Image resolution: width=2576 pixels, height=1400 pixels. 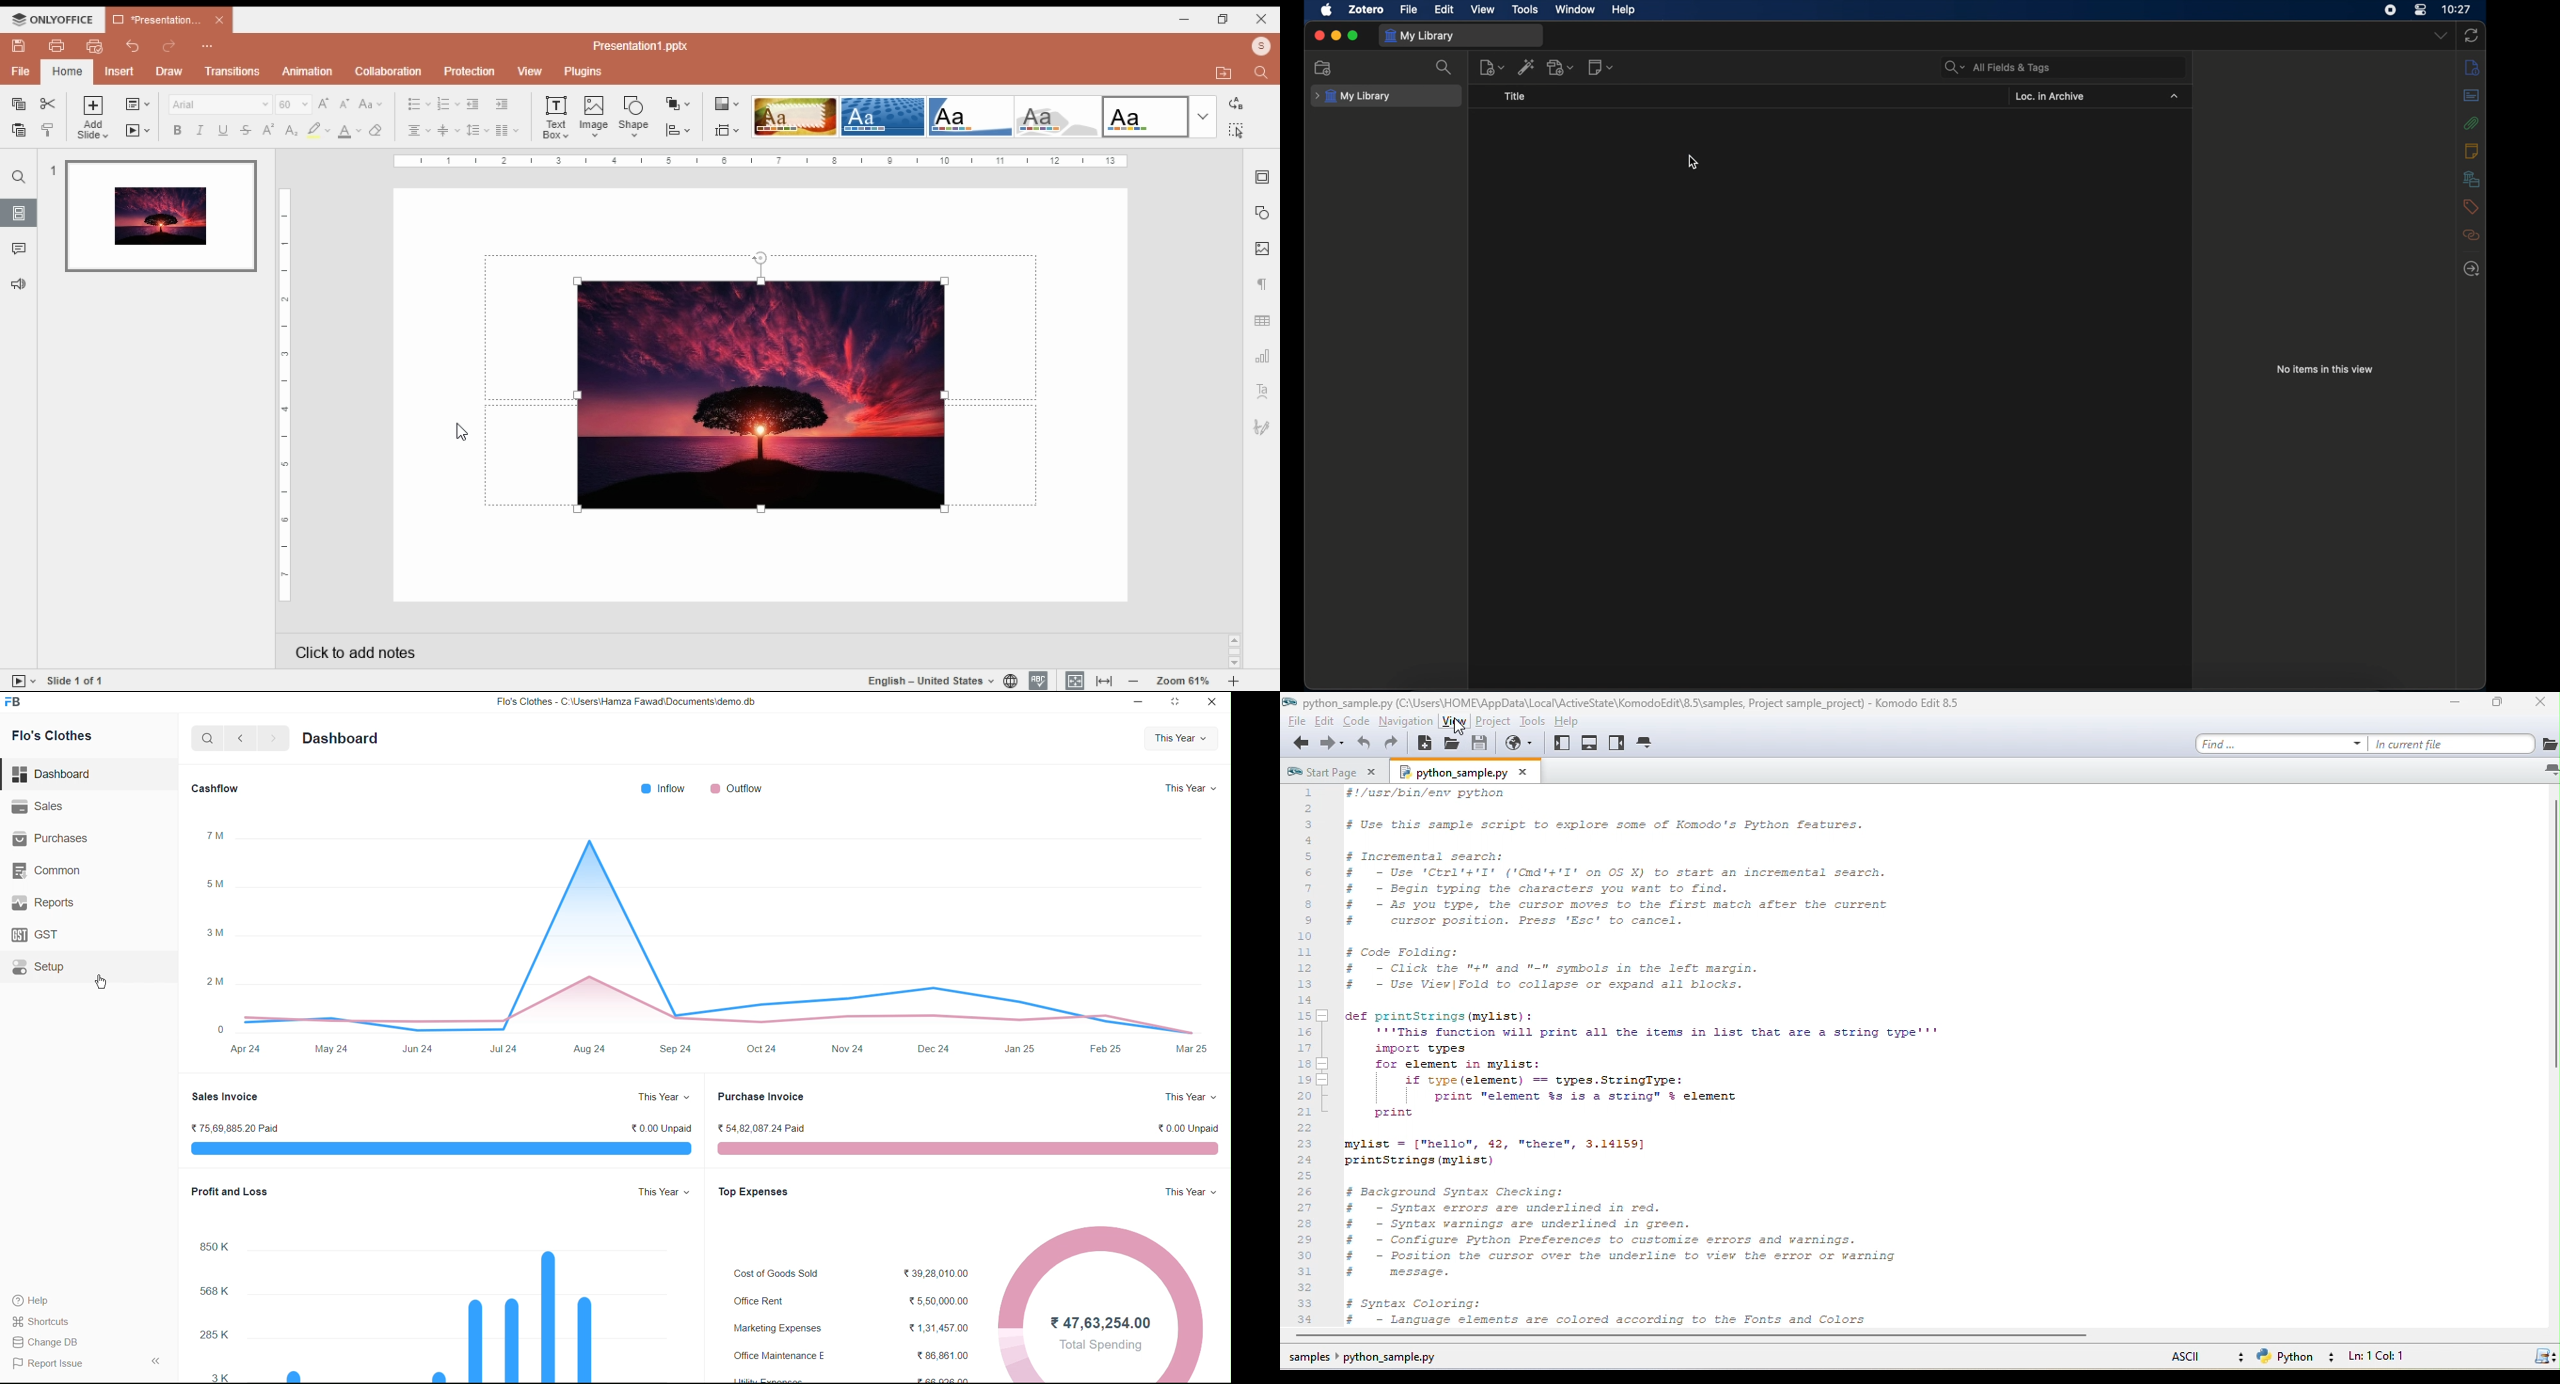 What do you see at coordinates (68, 72) in the screenshot?
I see `home` at bounding box center [68, 72].